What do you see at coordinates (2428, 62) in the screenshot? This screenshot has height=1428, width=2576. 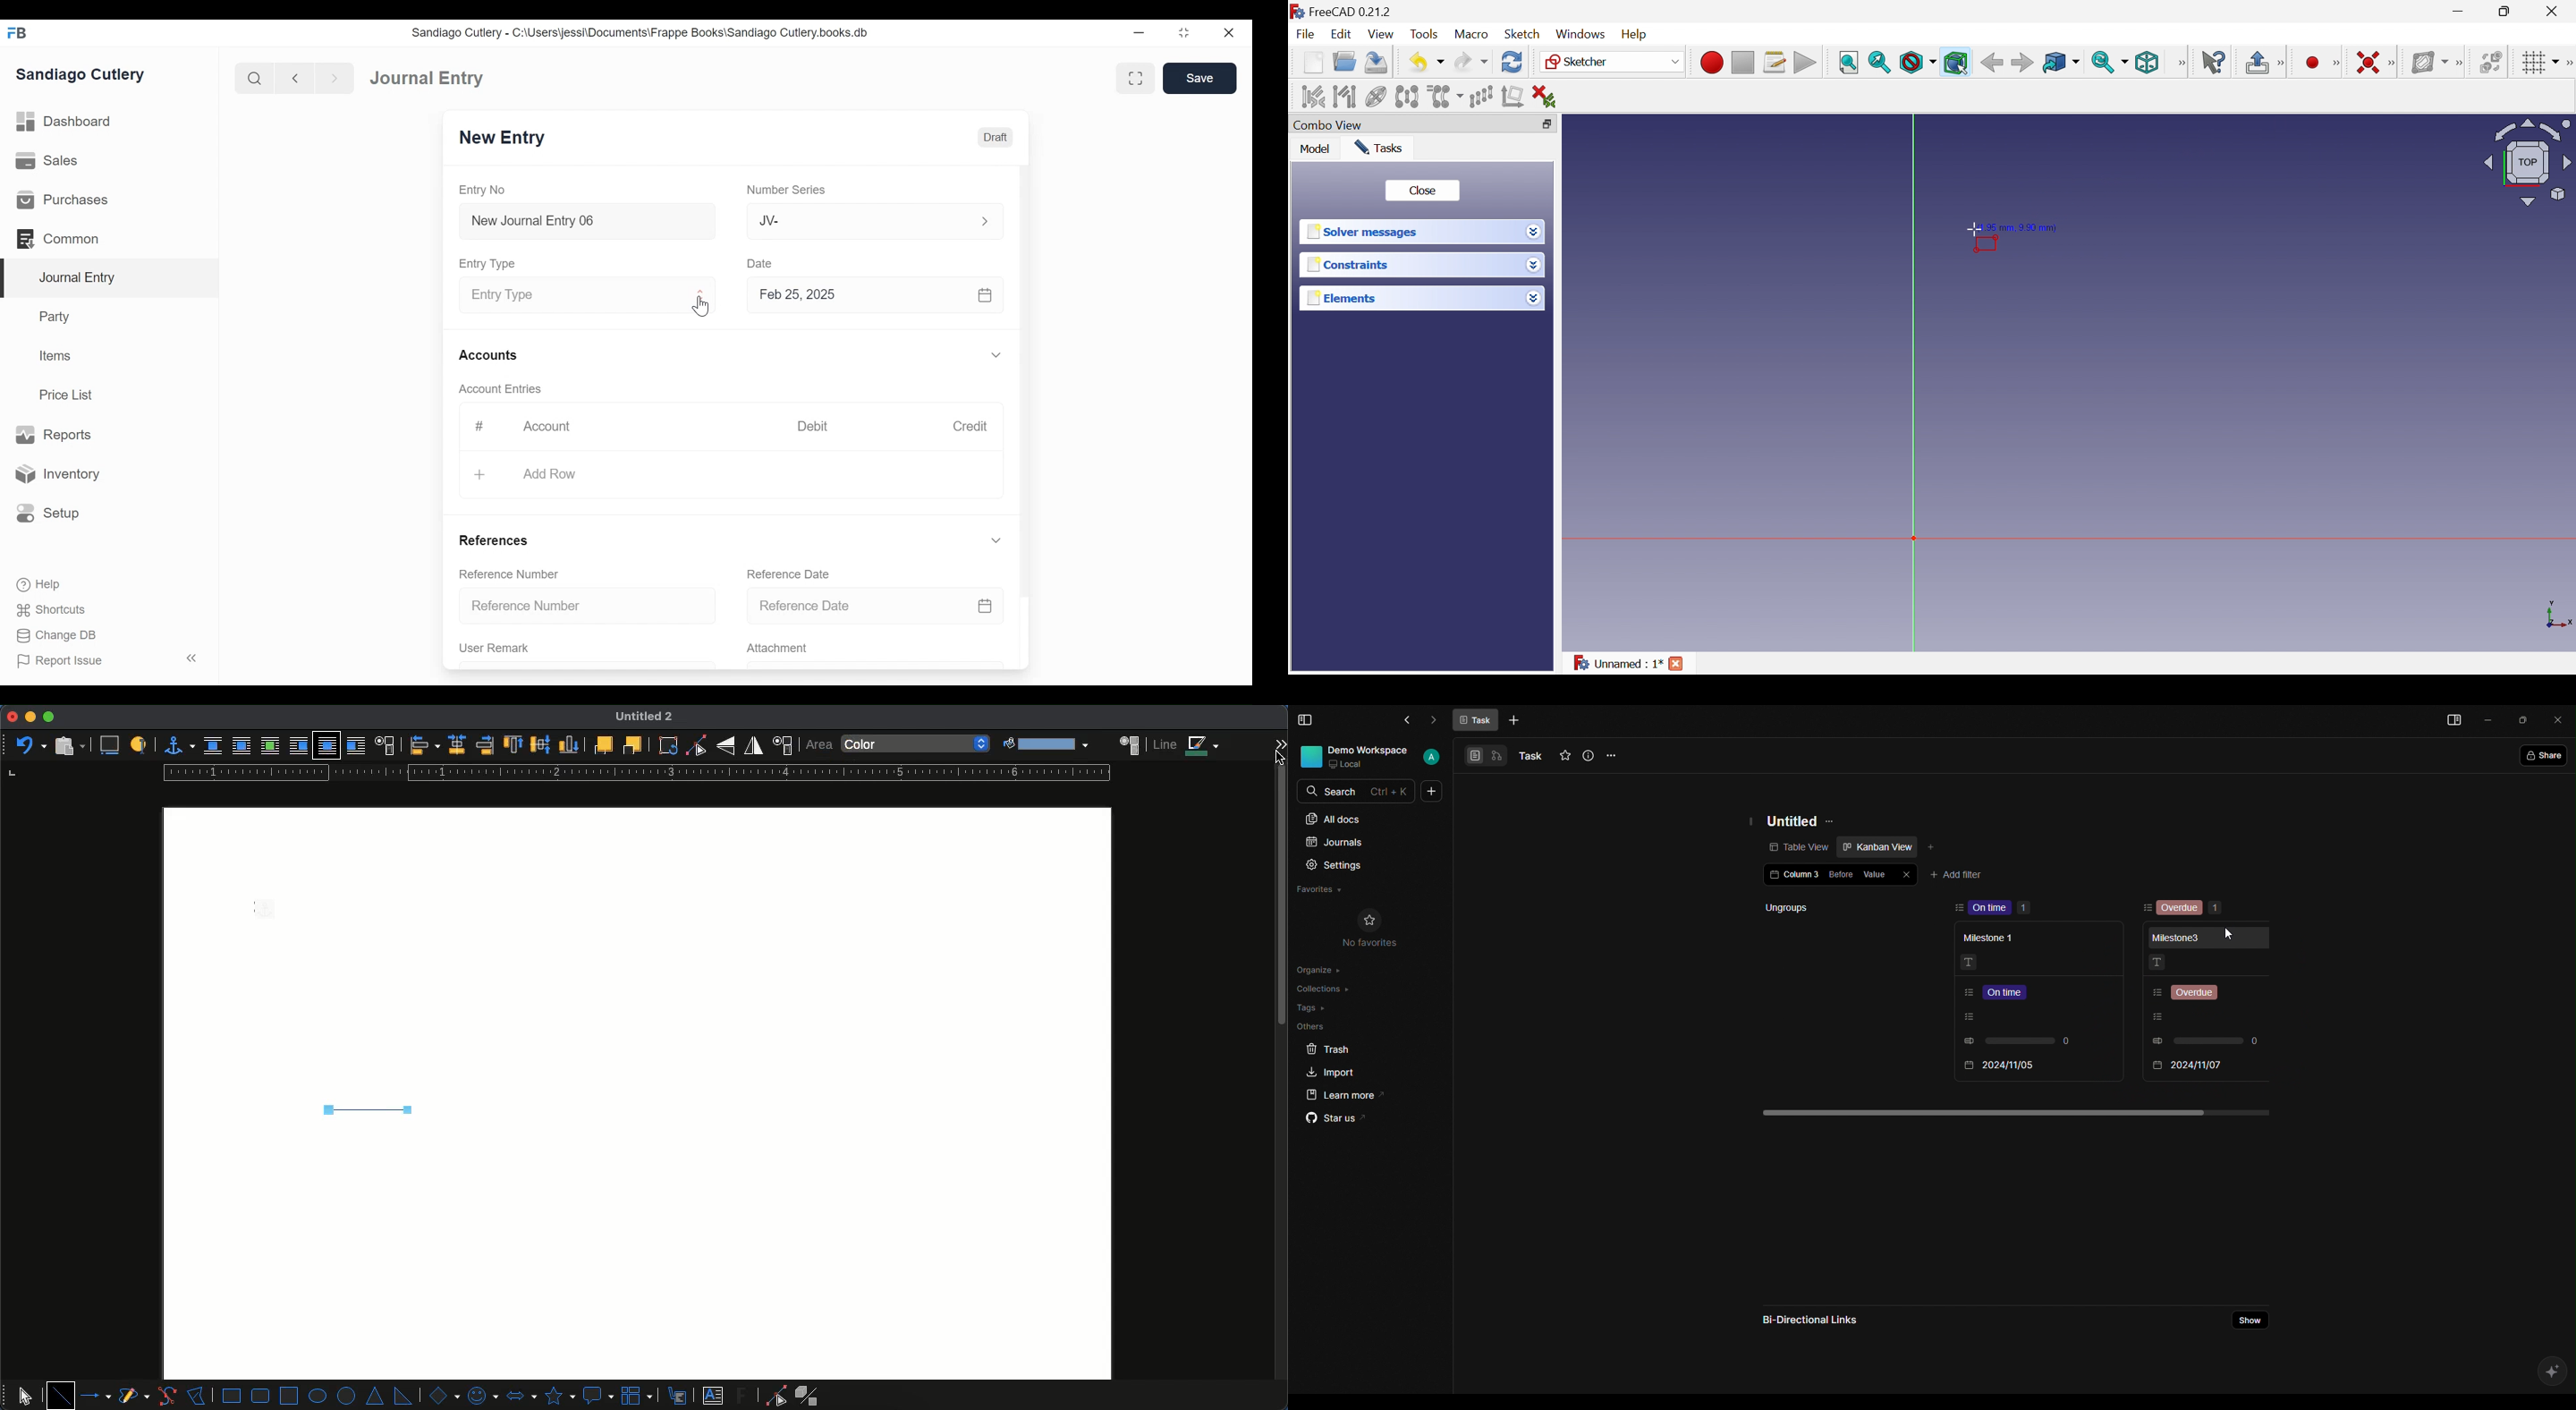 I see `Show/hide B-spline information layer` at bounding box center [2428, 62].